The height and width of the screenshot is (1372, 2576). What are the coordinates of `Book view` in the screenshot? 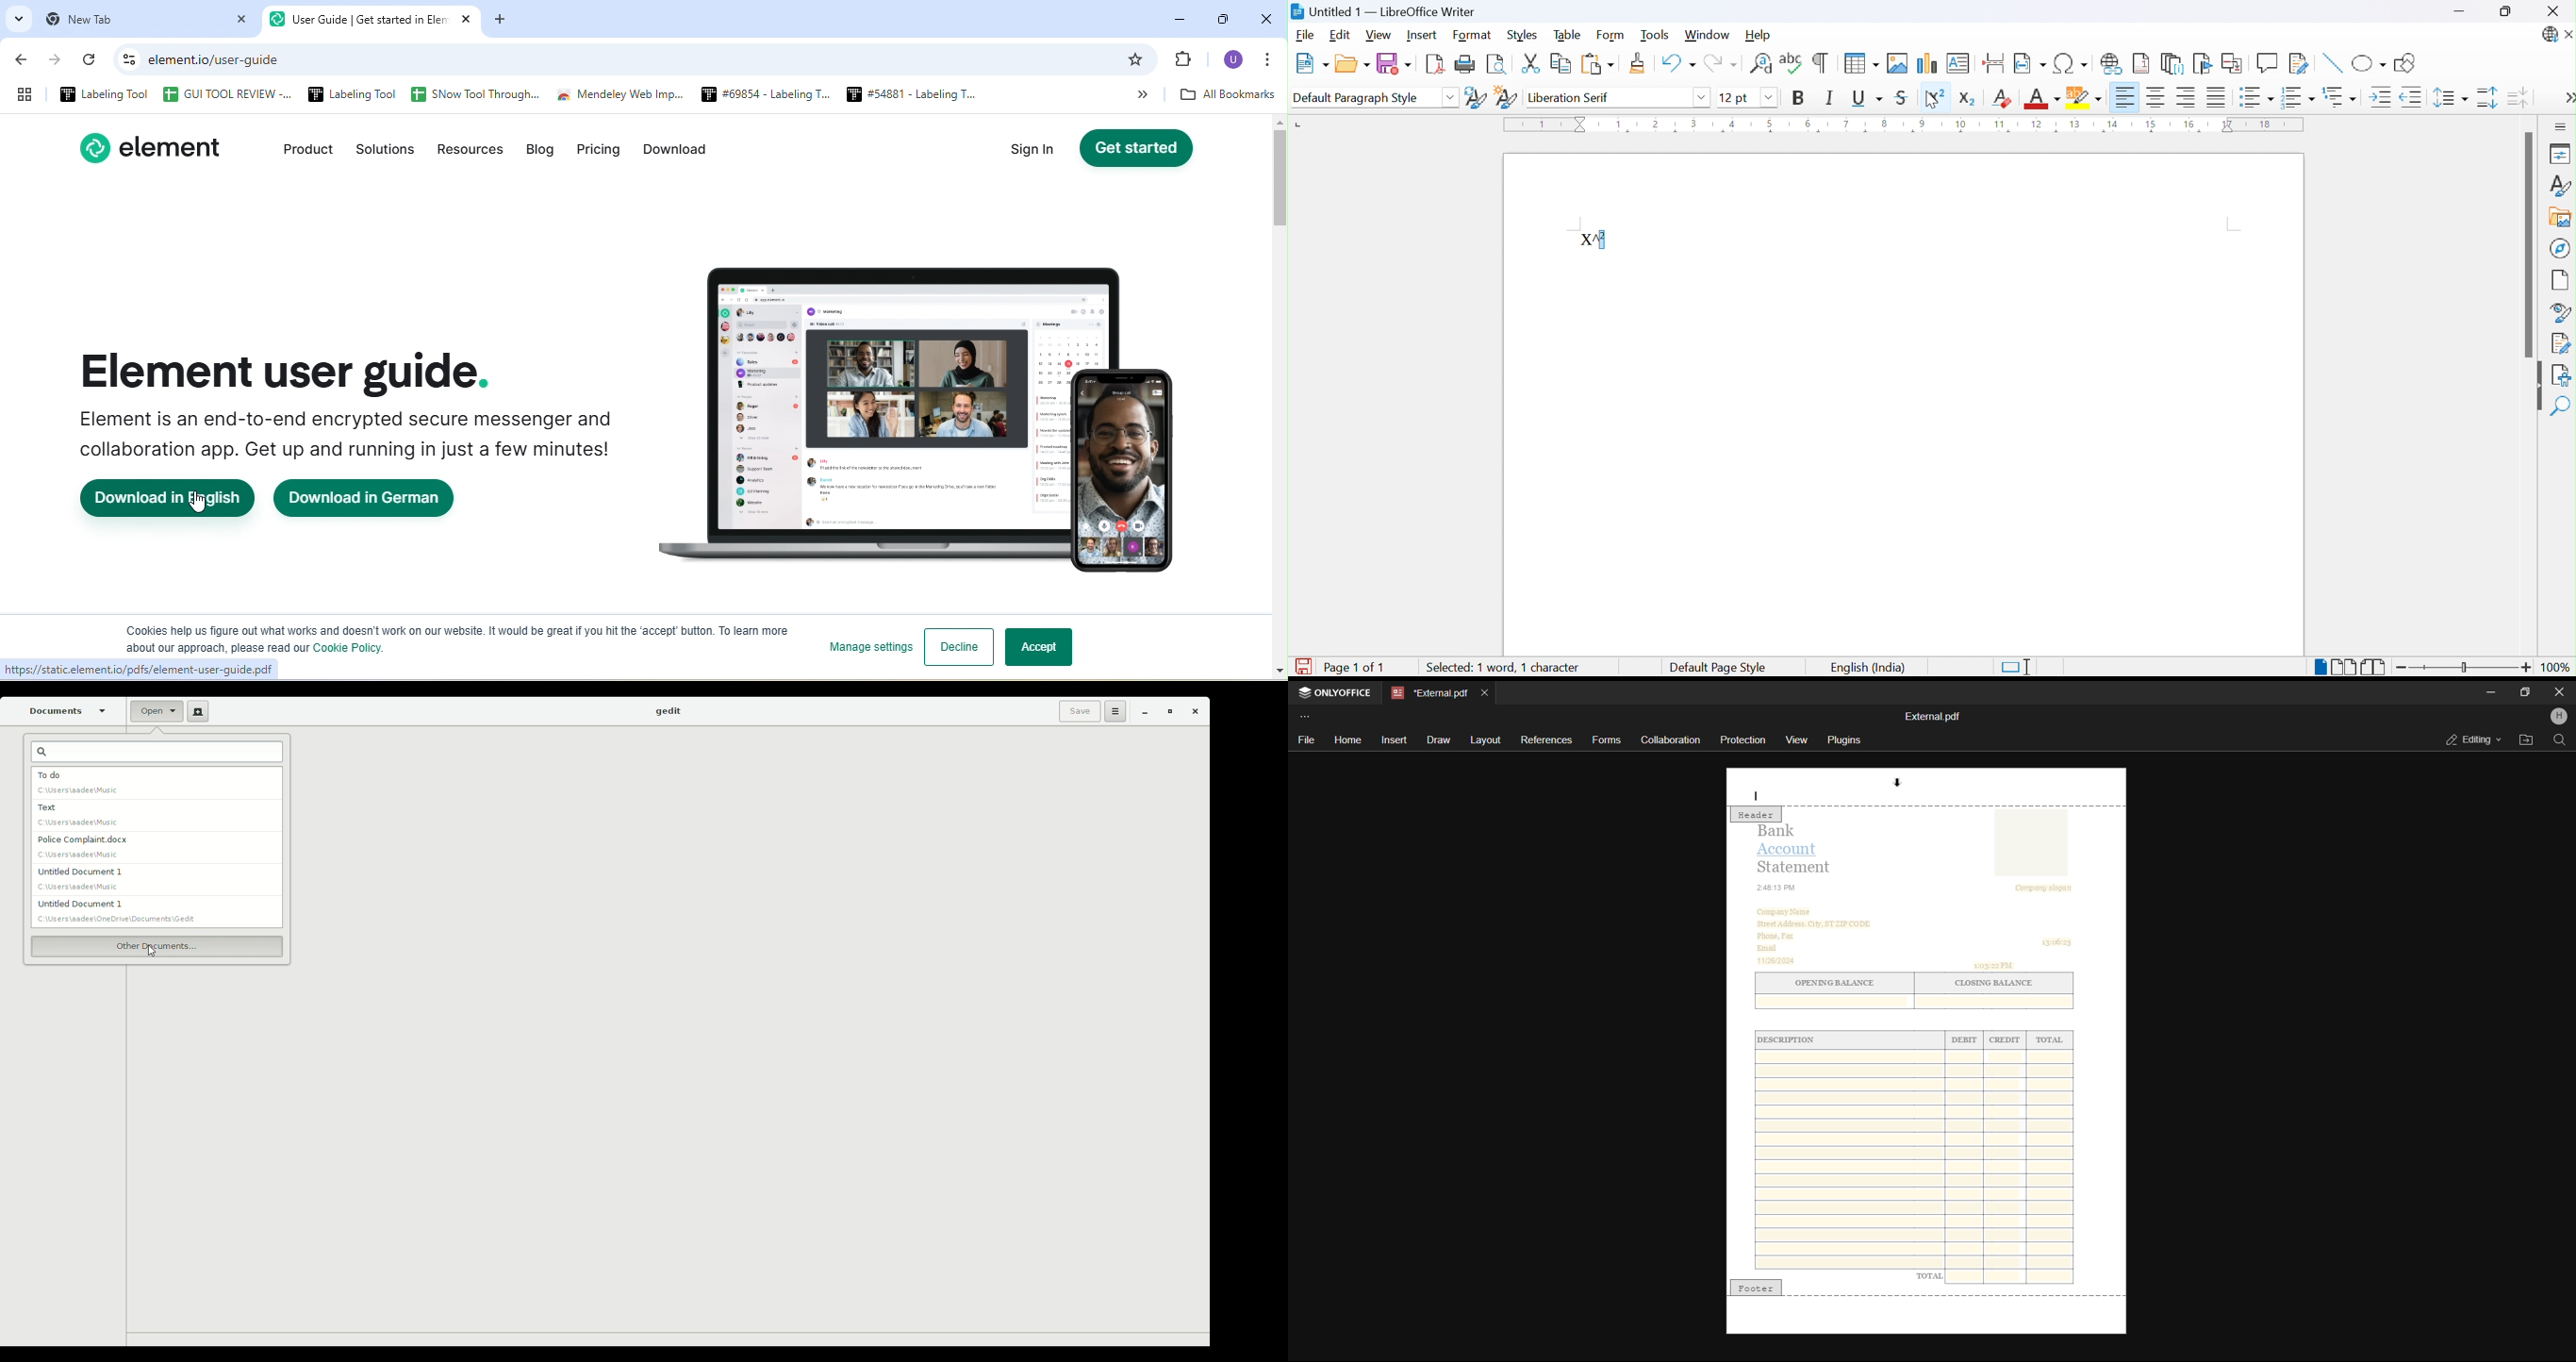 It's located at (2377, 668).